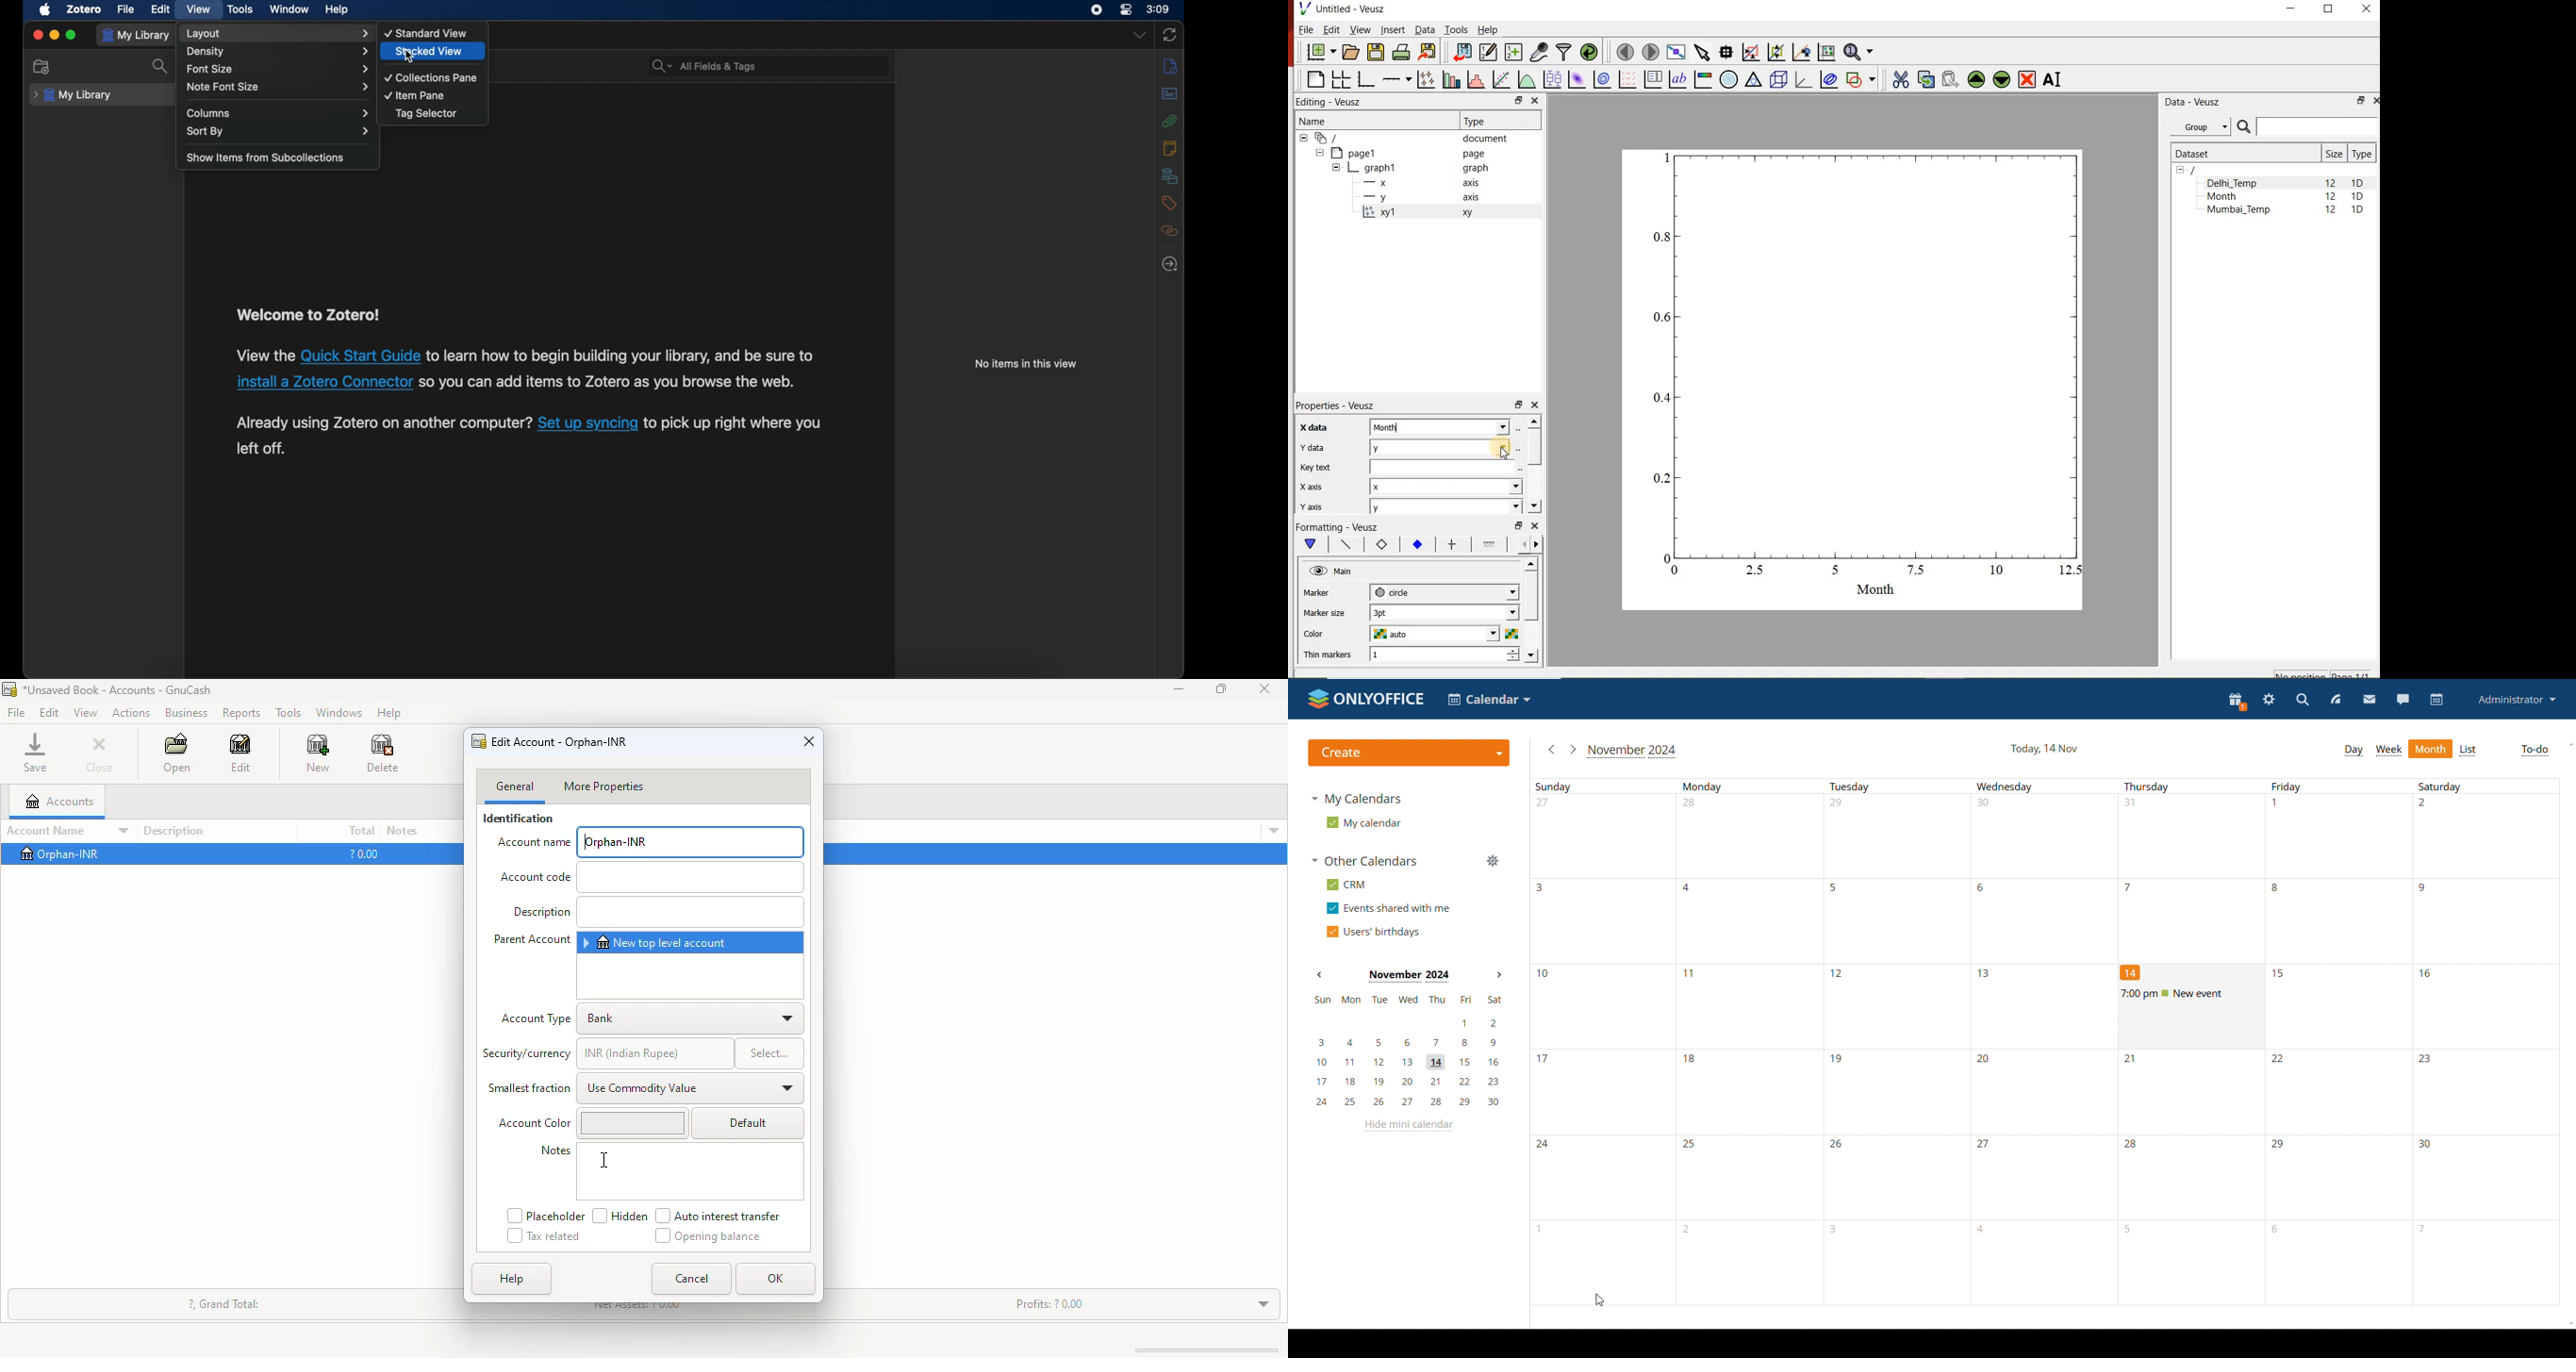 Image resolution: width=2576 pixels, height=1372 pixels. I want to click on plot a vector field, so click(1627, 80).